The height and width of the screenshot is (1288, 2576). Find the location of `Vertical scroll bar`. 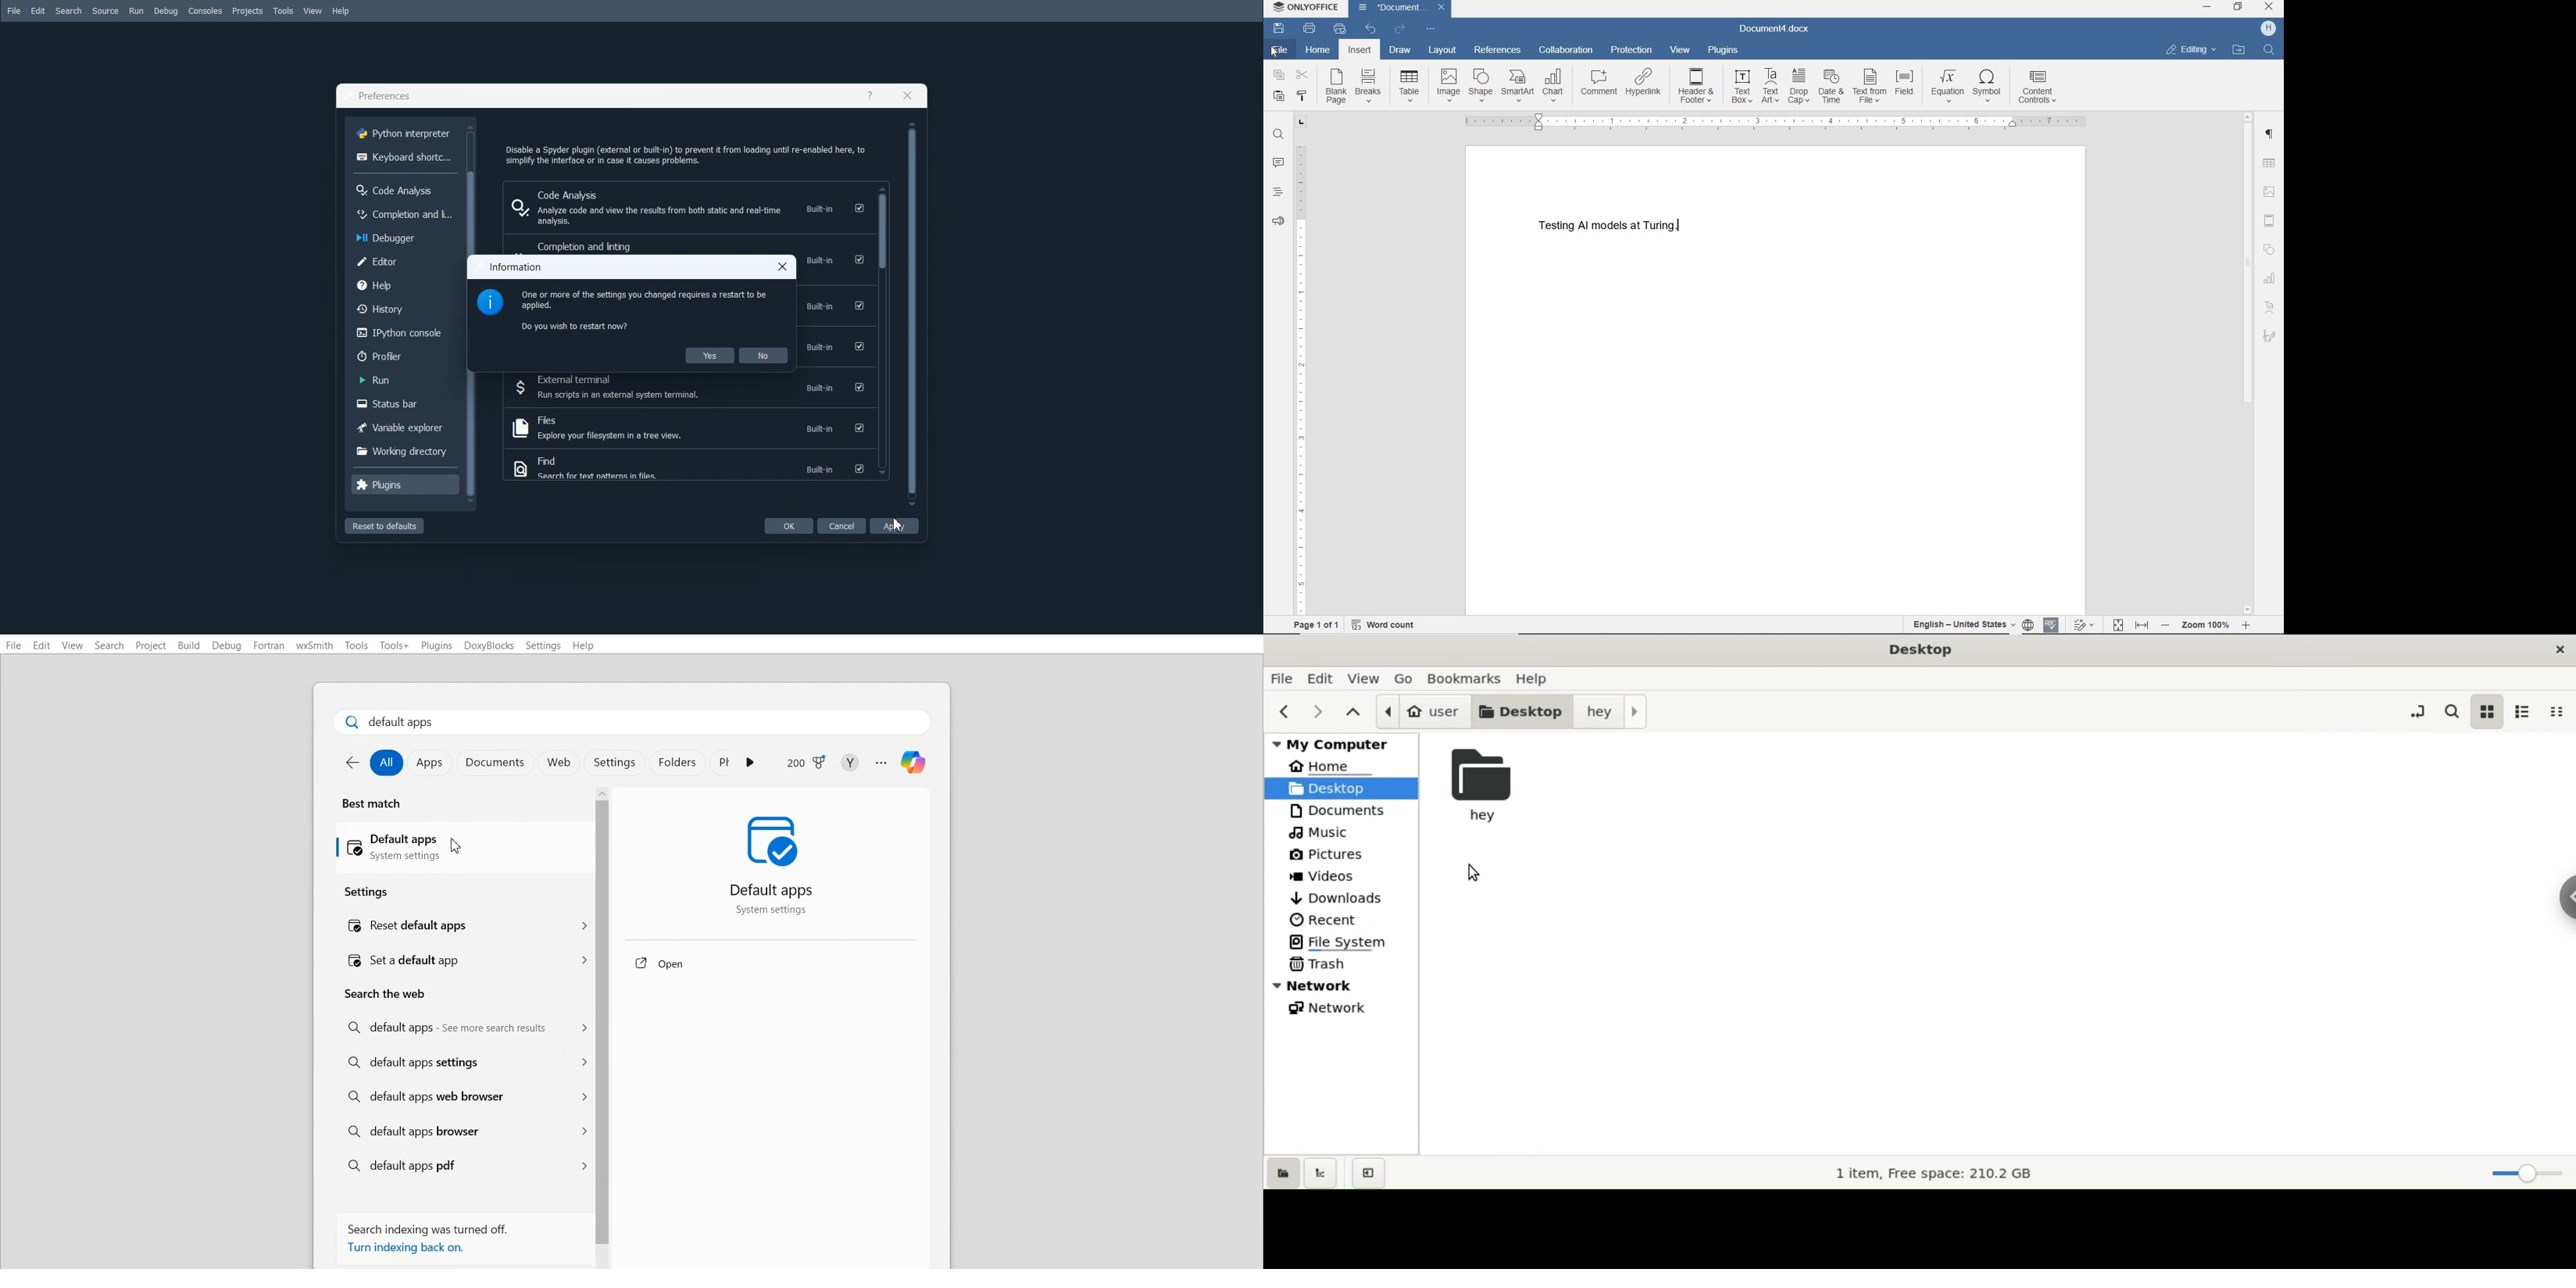

Vertical scroll bar is located at coordinates (883, 331).